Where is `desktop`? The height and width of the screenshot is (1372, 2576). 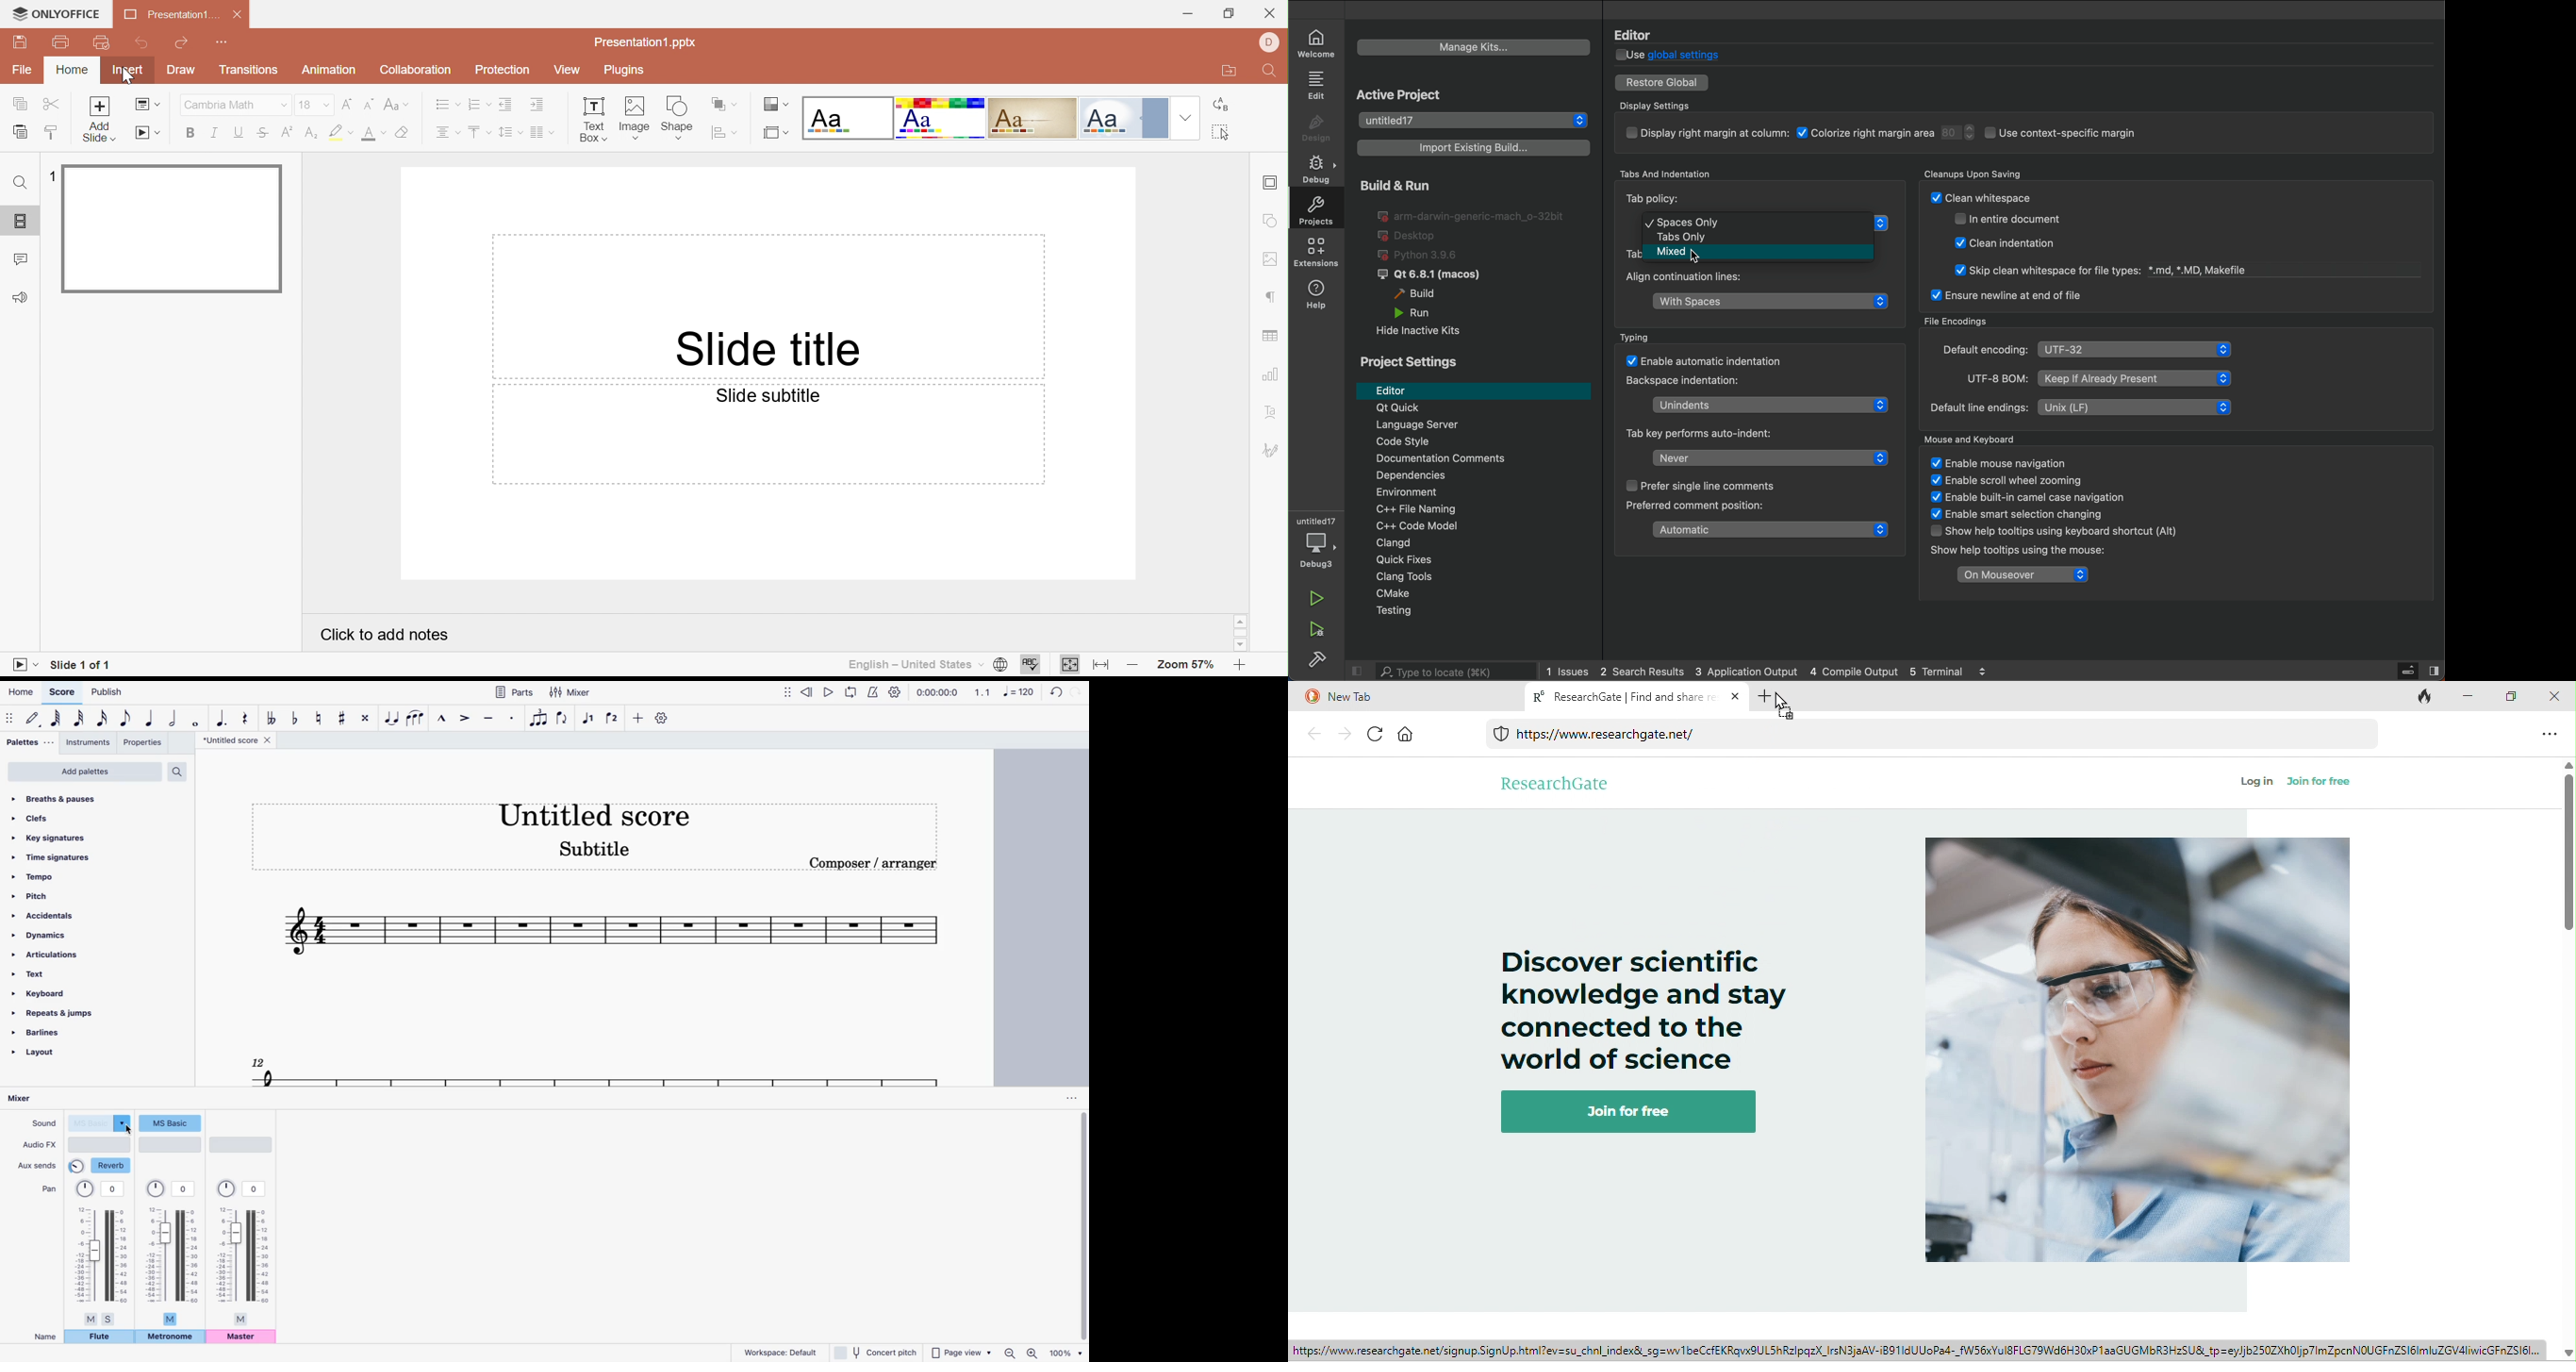 desktop is located at coordinates (1409, 234).